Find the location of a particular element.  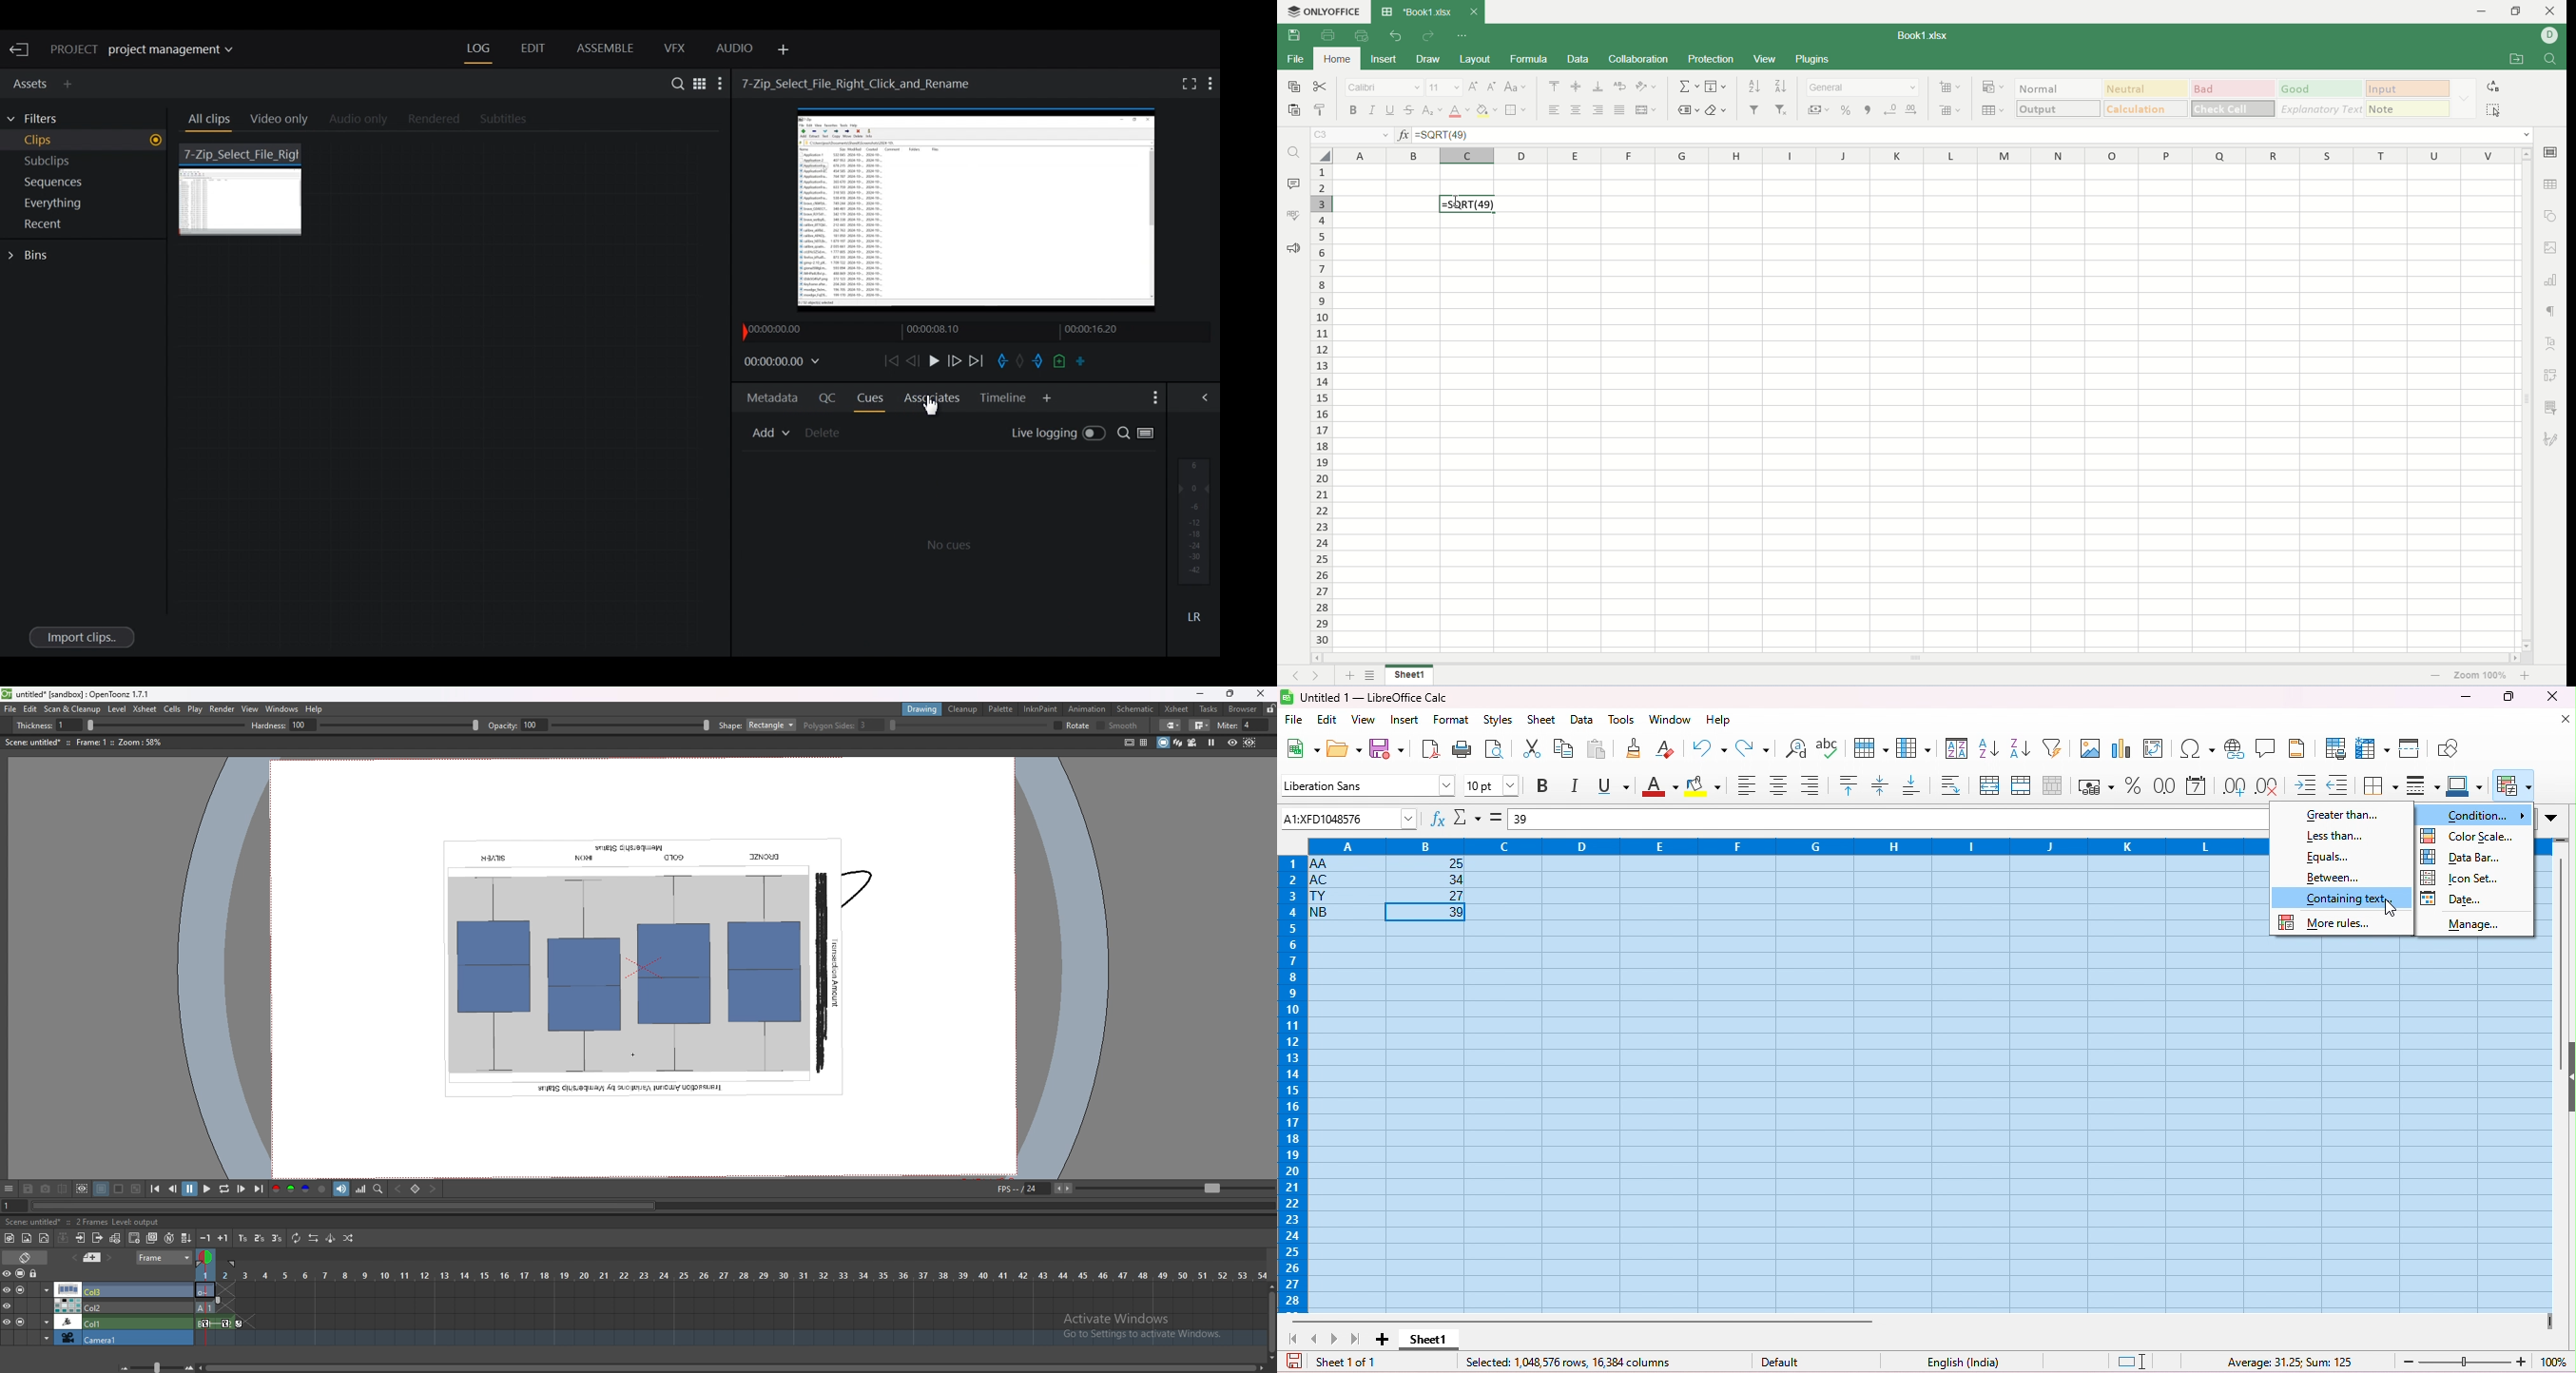

reframe on 2s is located at coordinates (261, 1239).